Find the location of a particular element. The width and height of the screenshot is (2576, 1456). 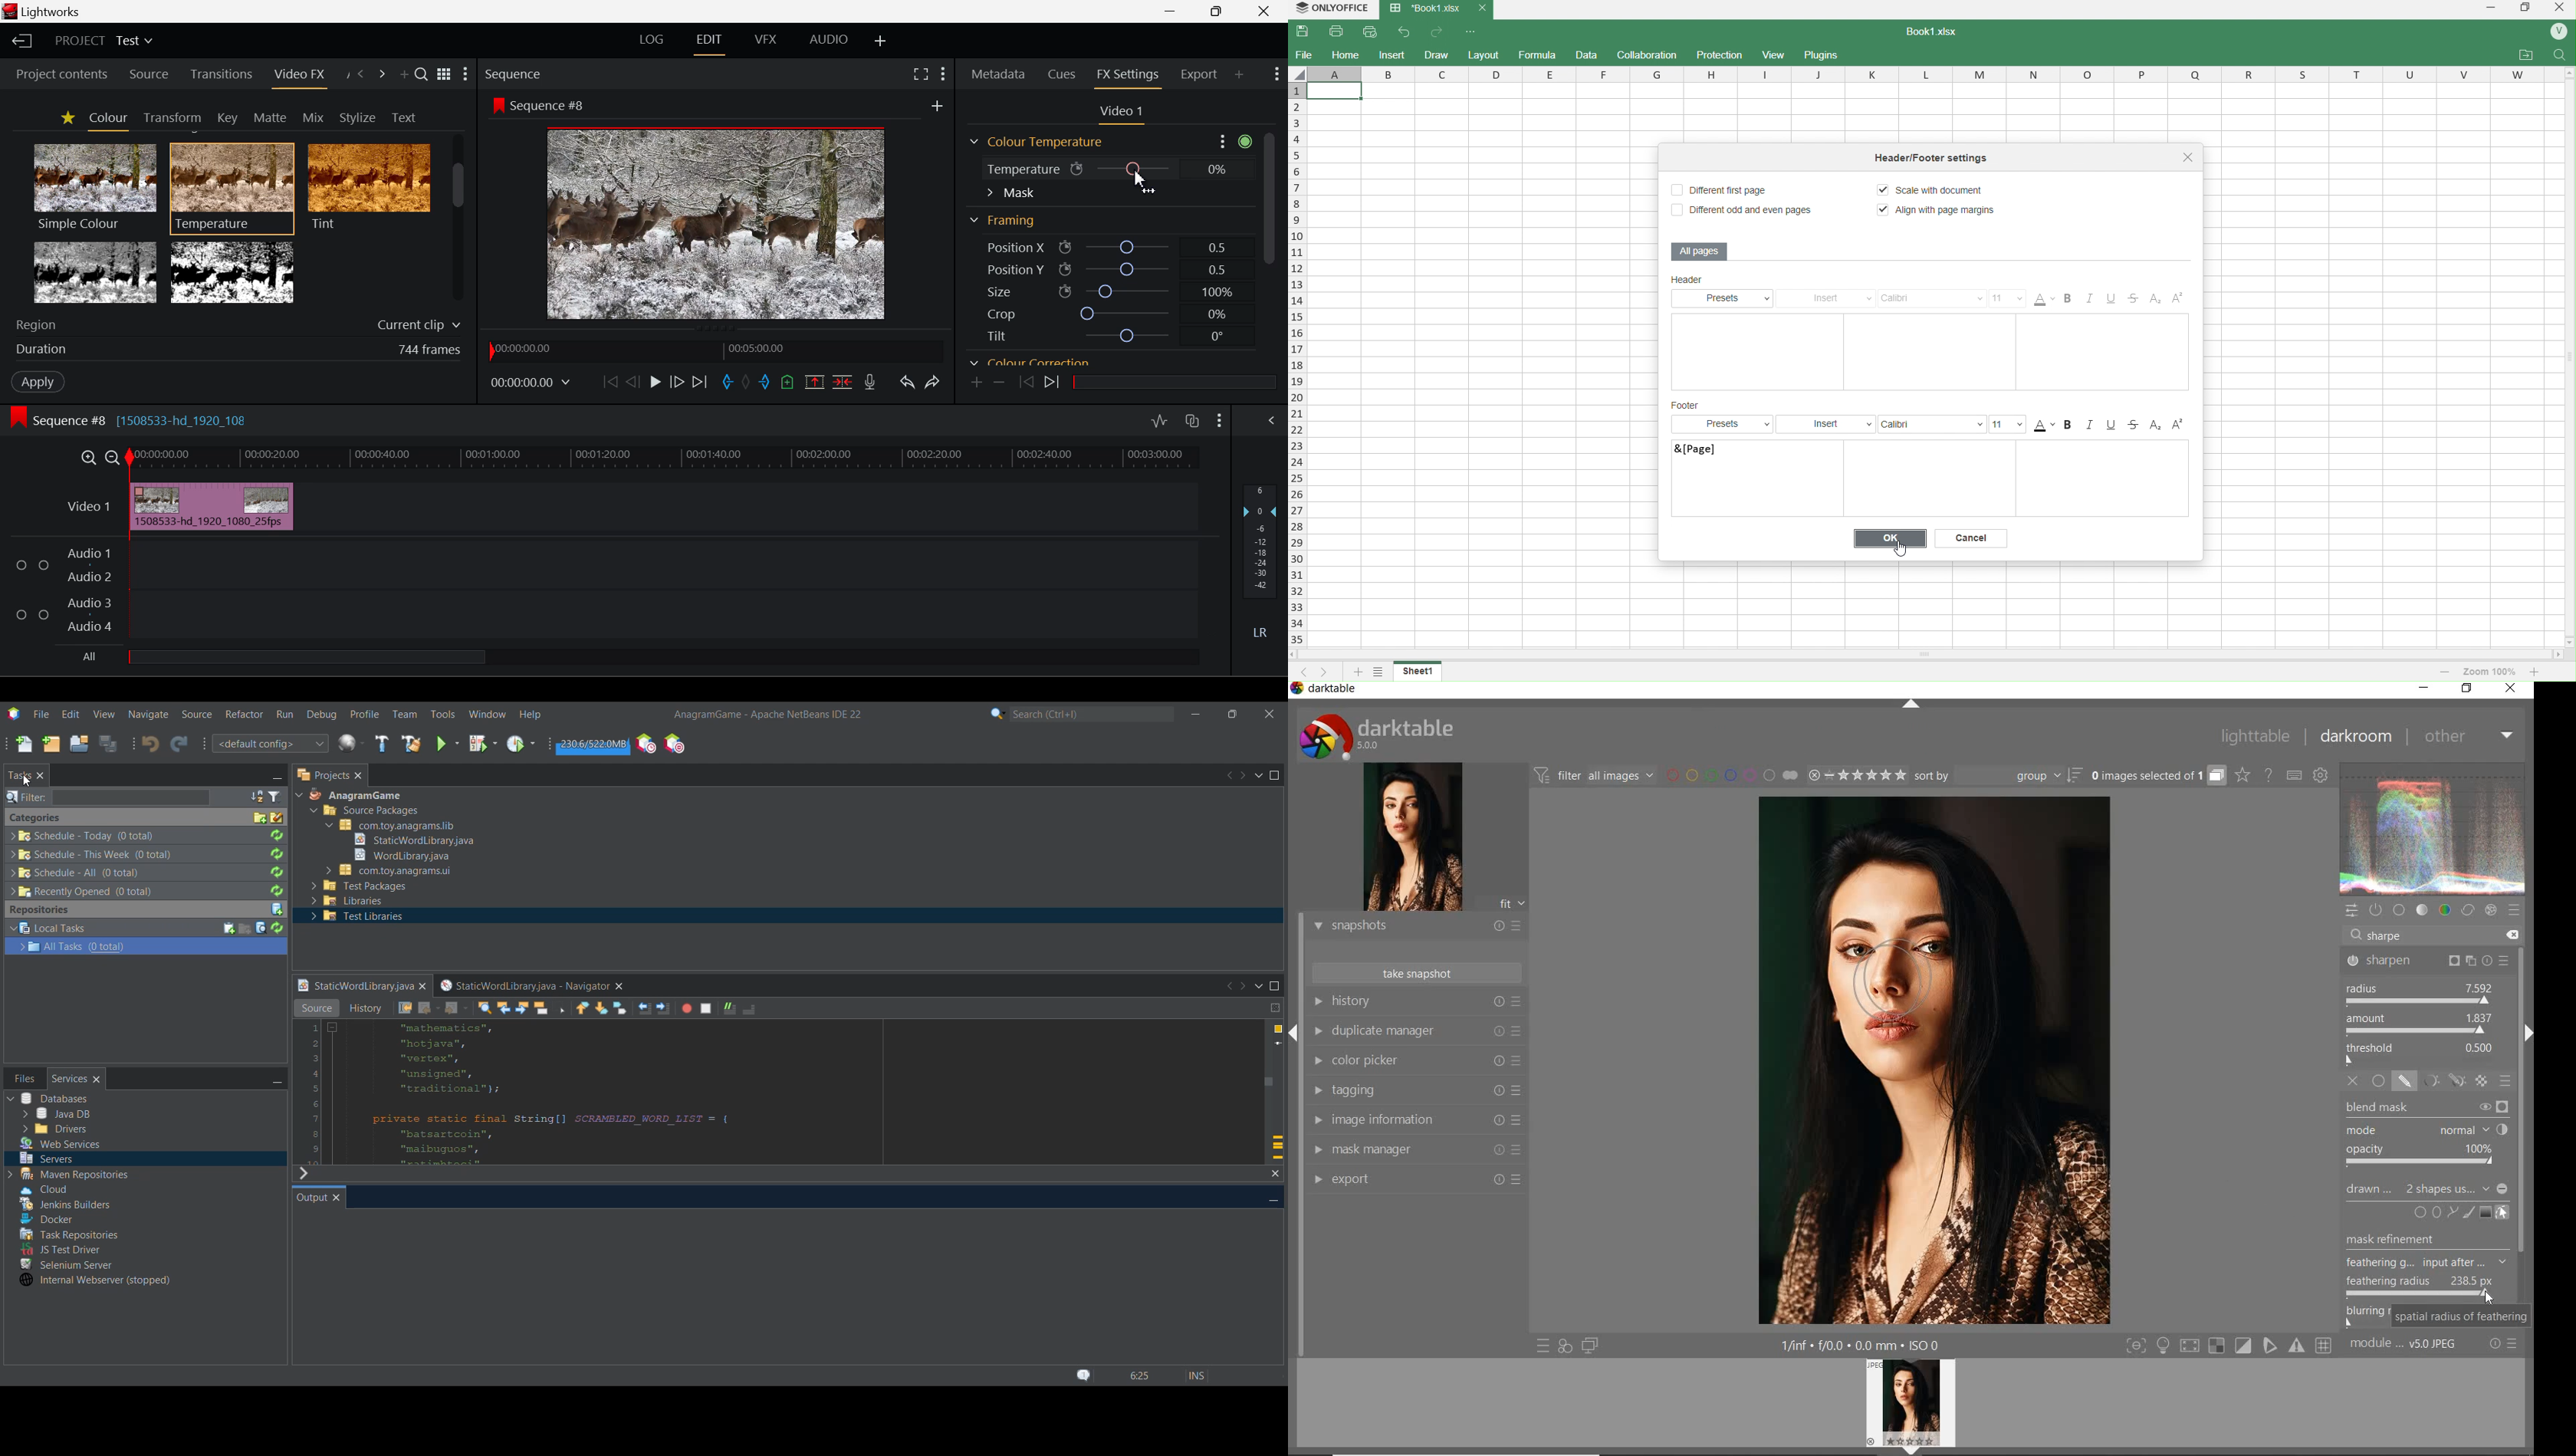

SYSTEM NAME is located at coordinates (1329, 691).